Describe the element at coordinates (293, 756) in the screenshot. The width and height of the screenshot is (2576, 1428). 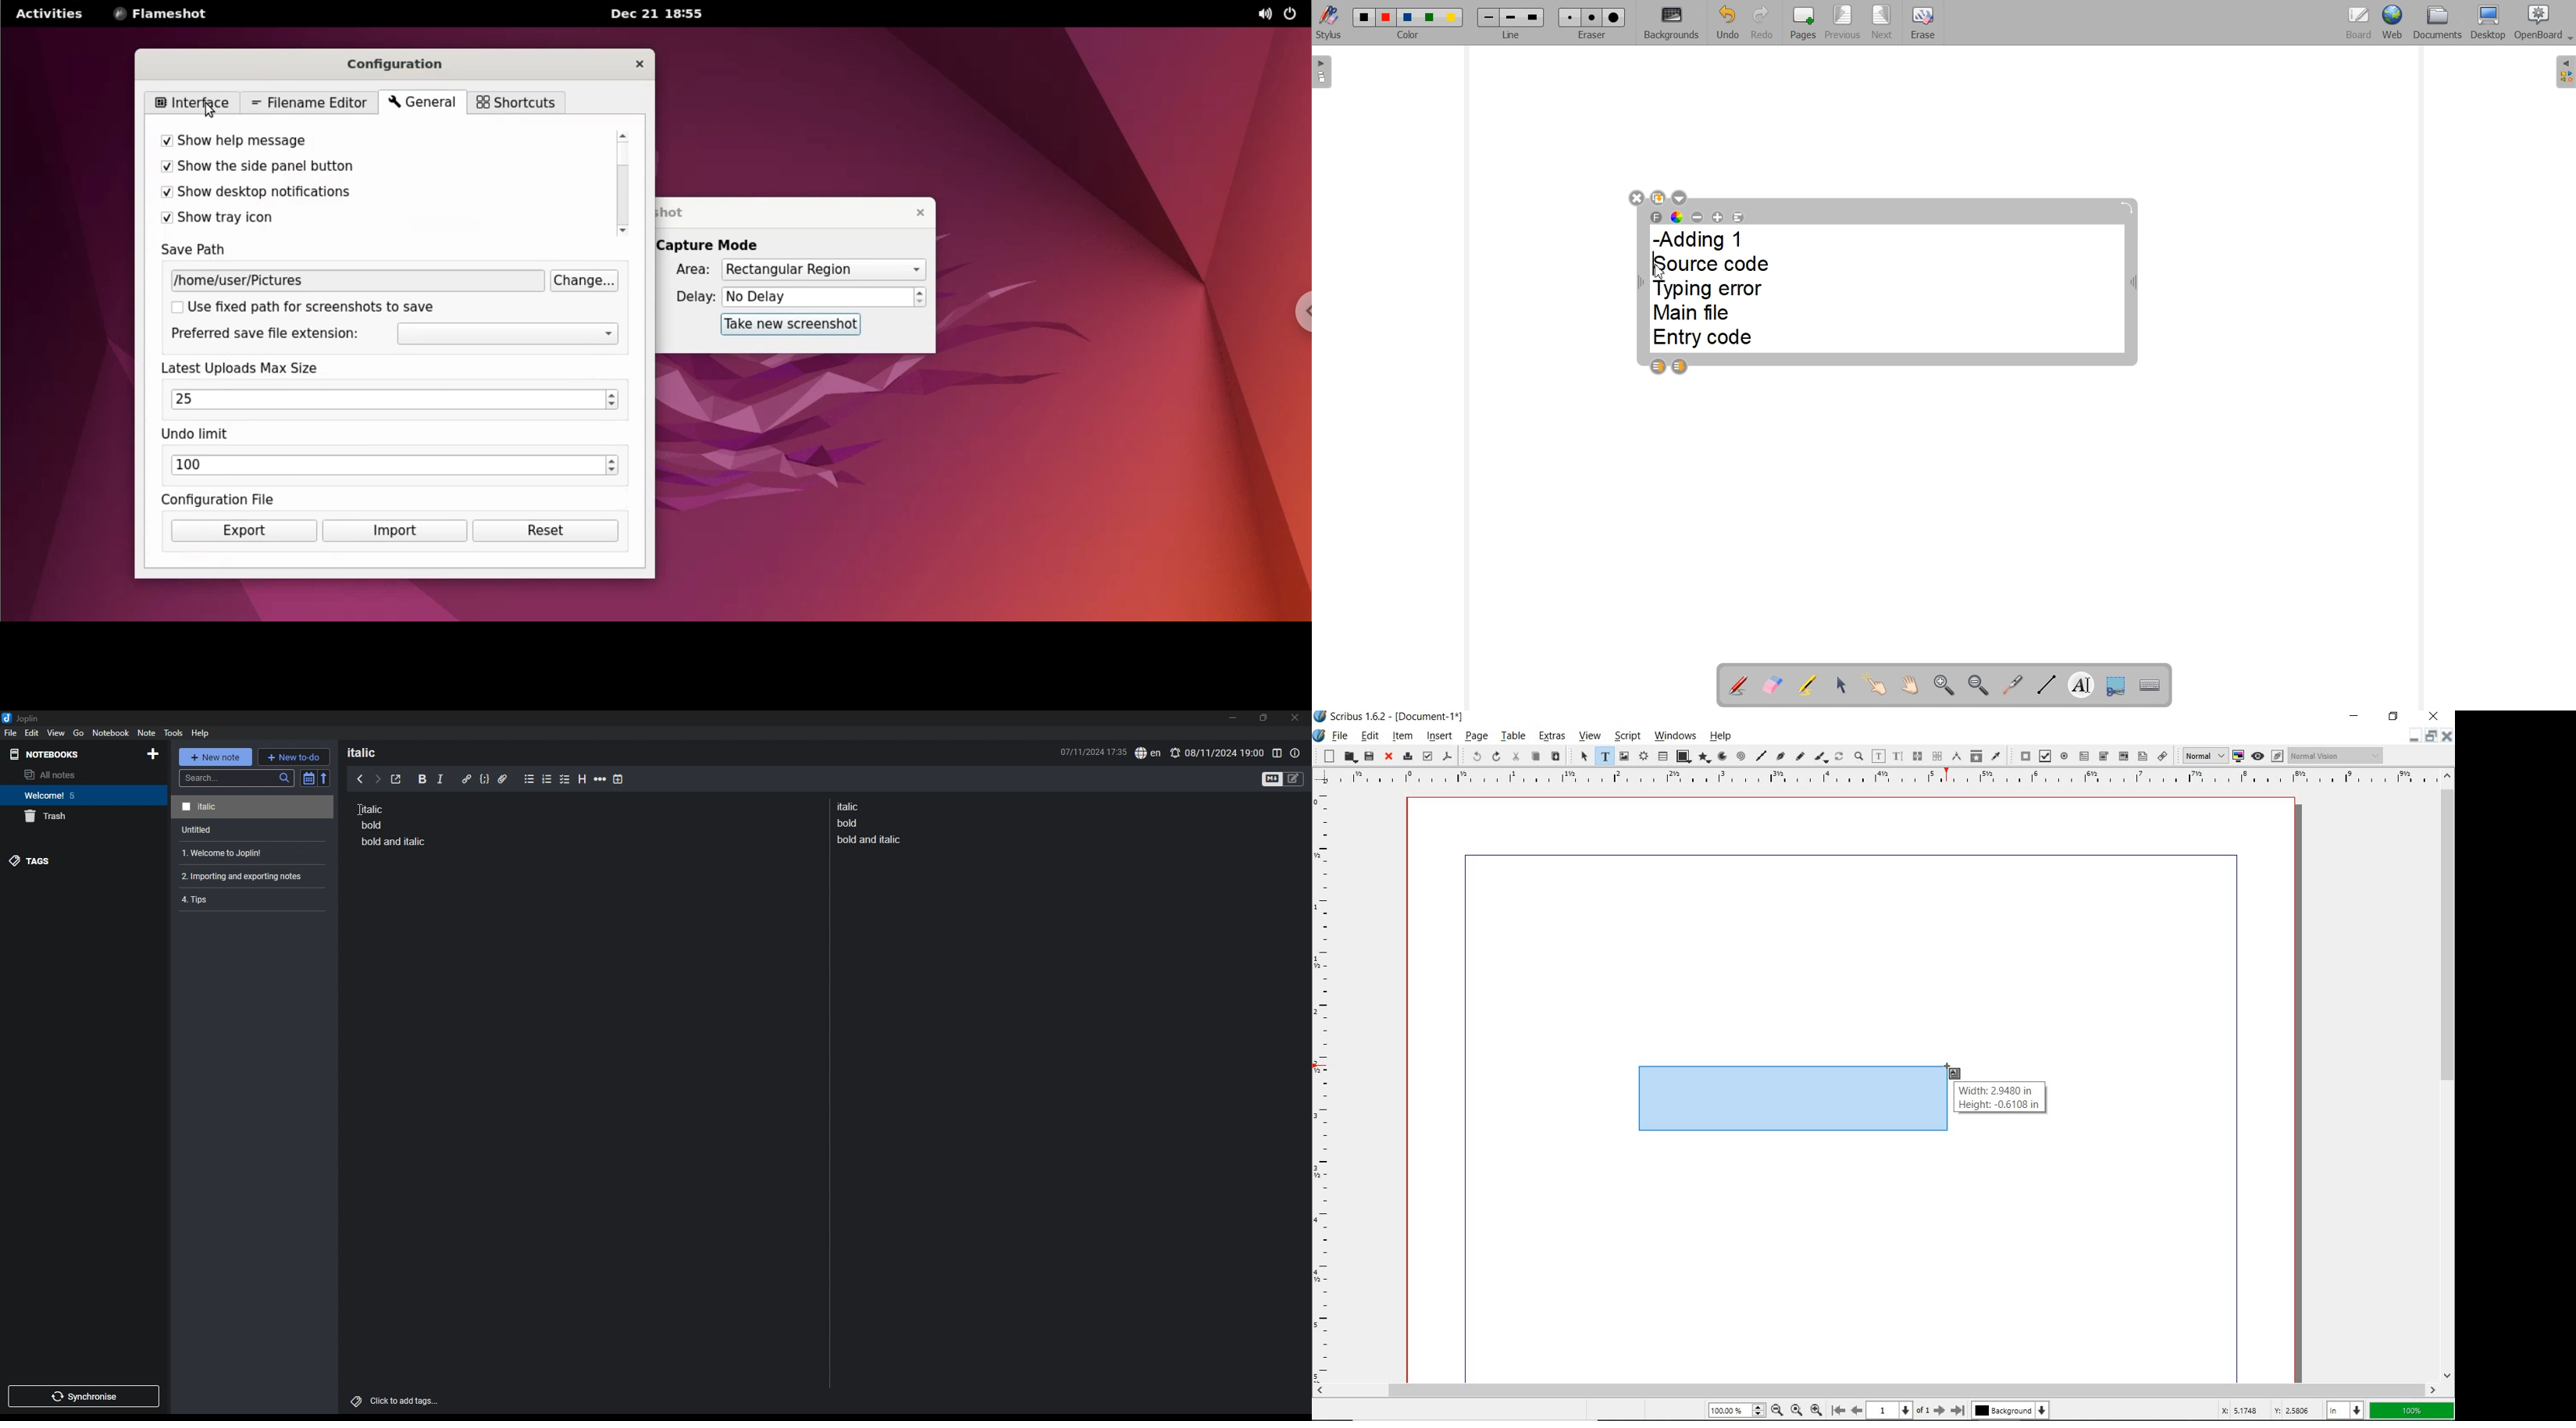
I see `new todo` at that location.